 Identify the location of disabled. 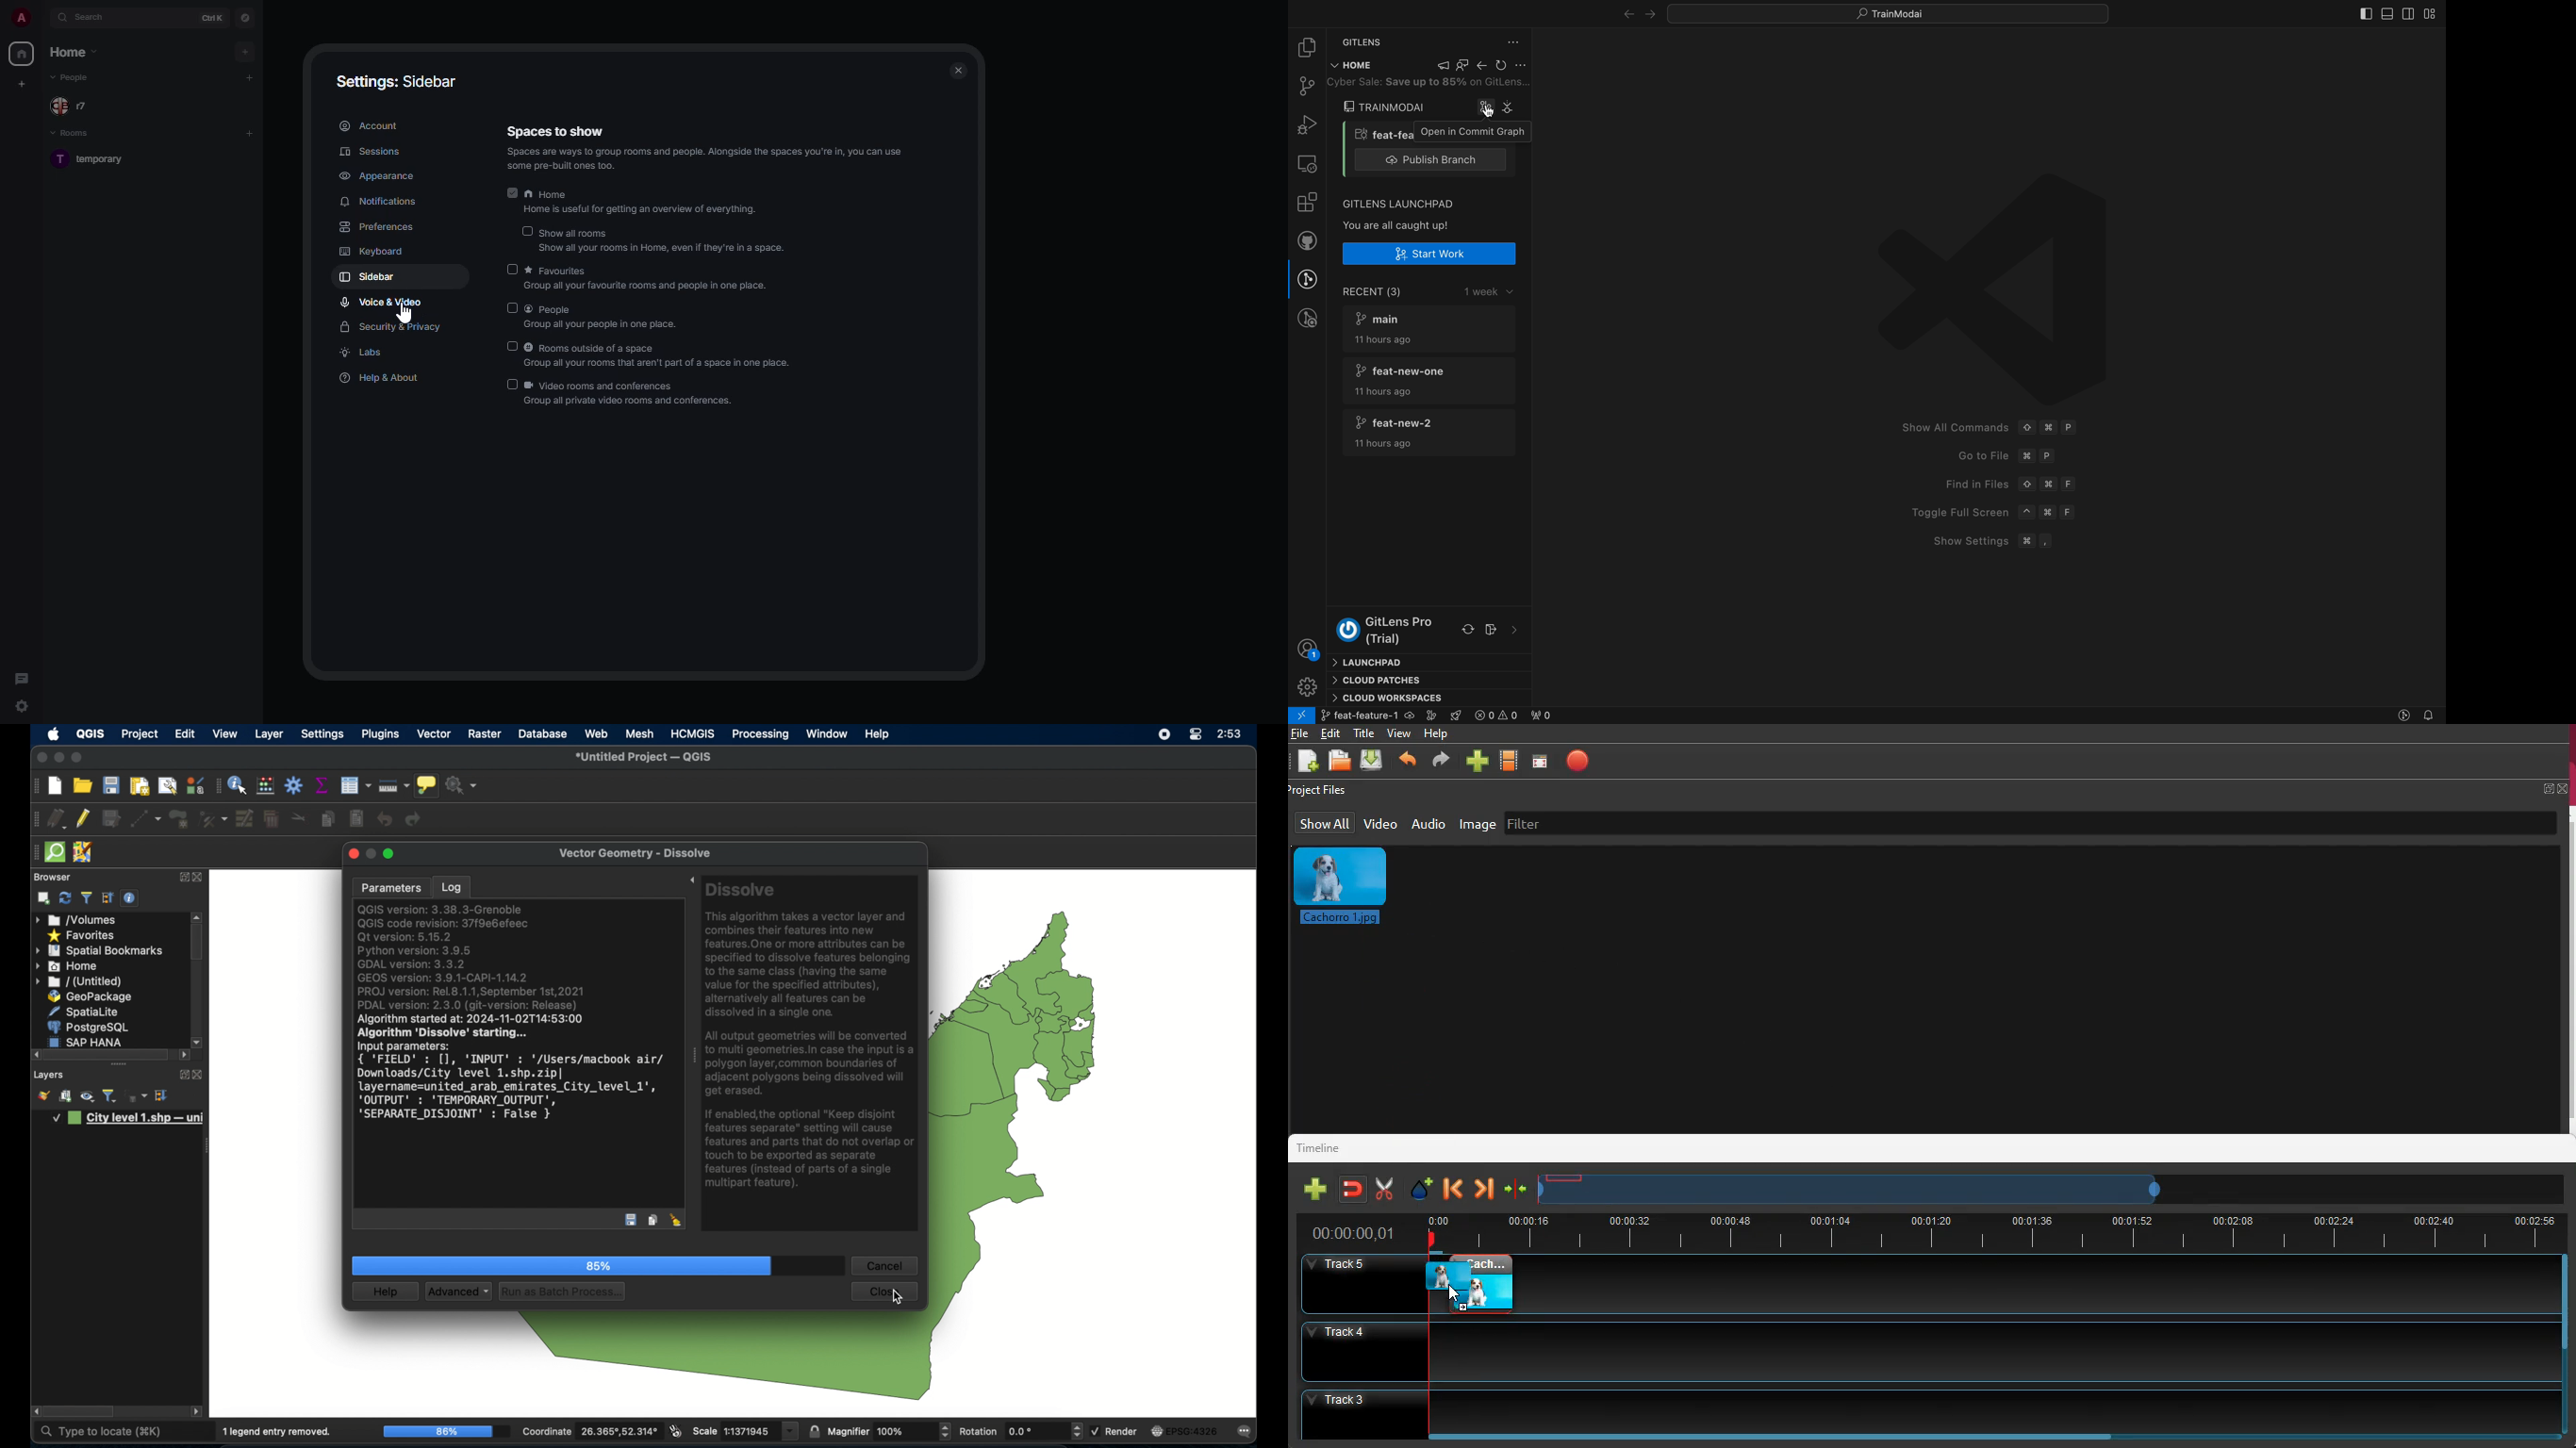
(529, 233).